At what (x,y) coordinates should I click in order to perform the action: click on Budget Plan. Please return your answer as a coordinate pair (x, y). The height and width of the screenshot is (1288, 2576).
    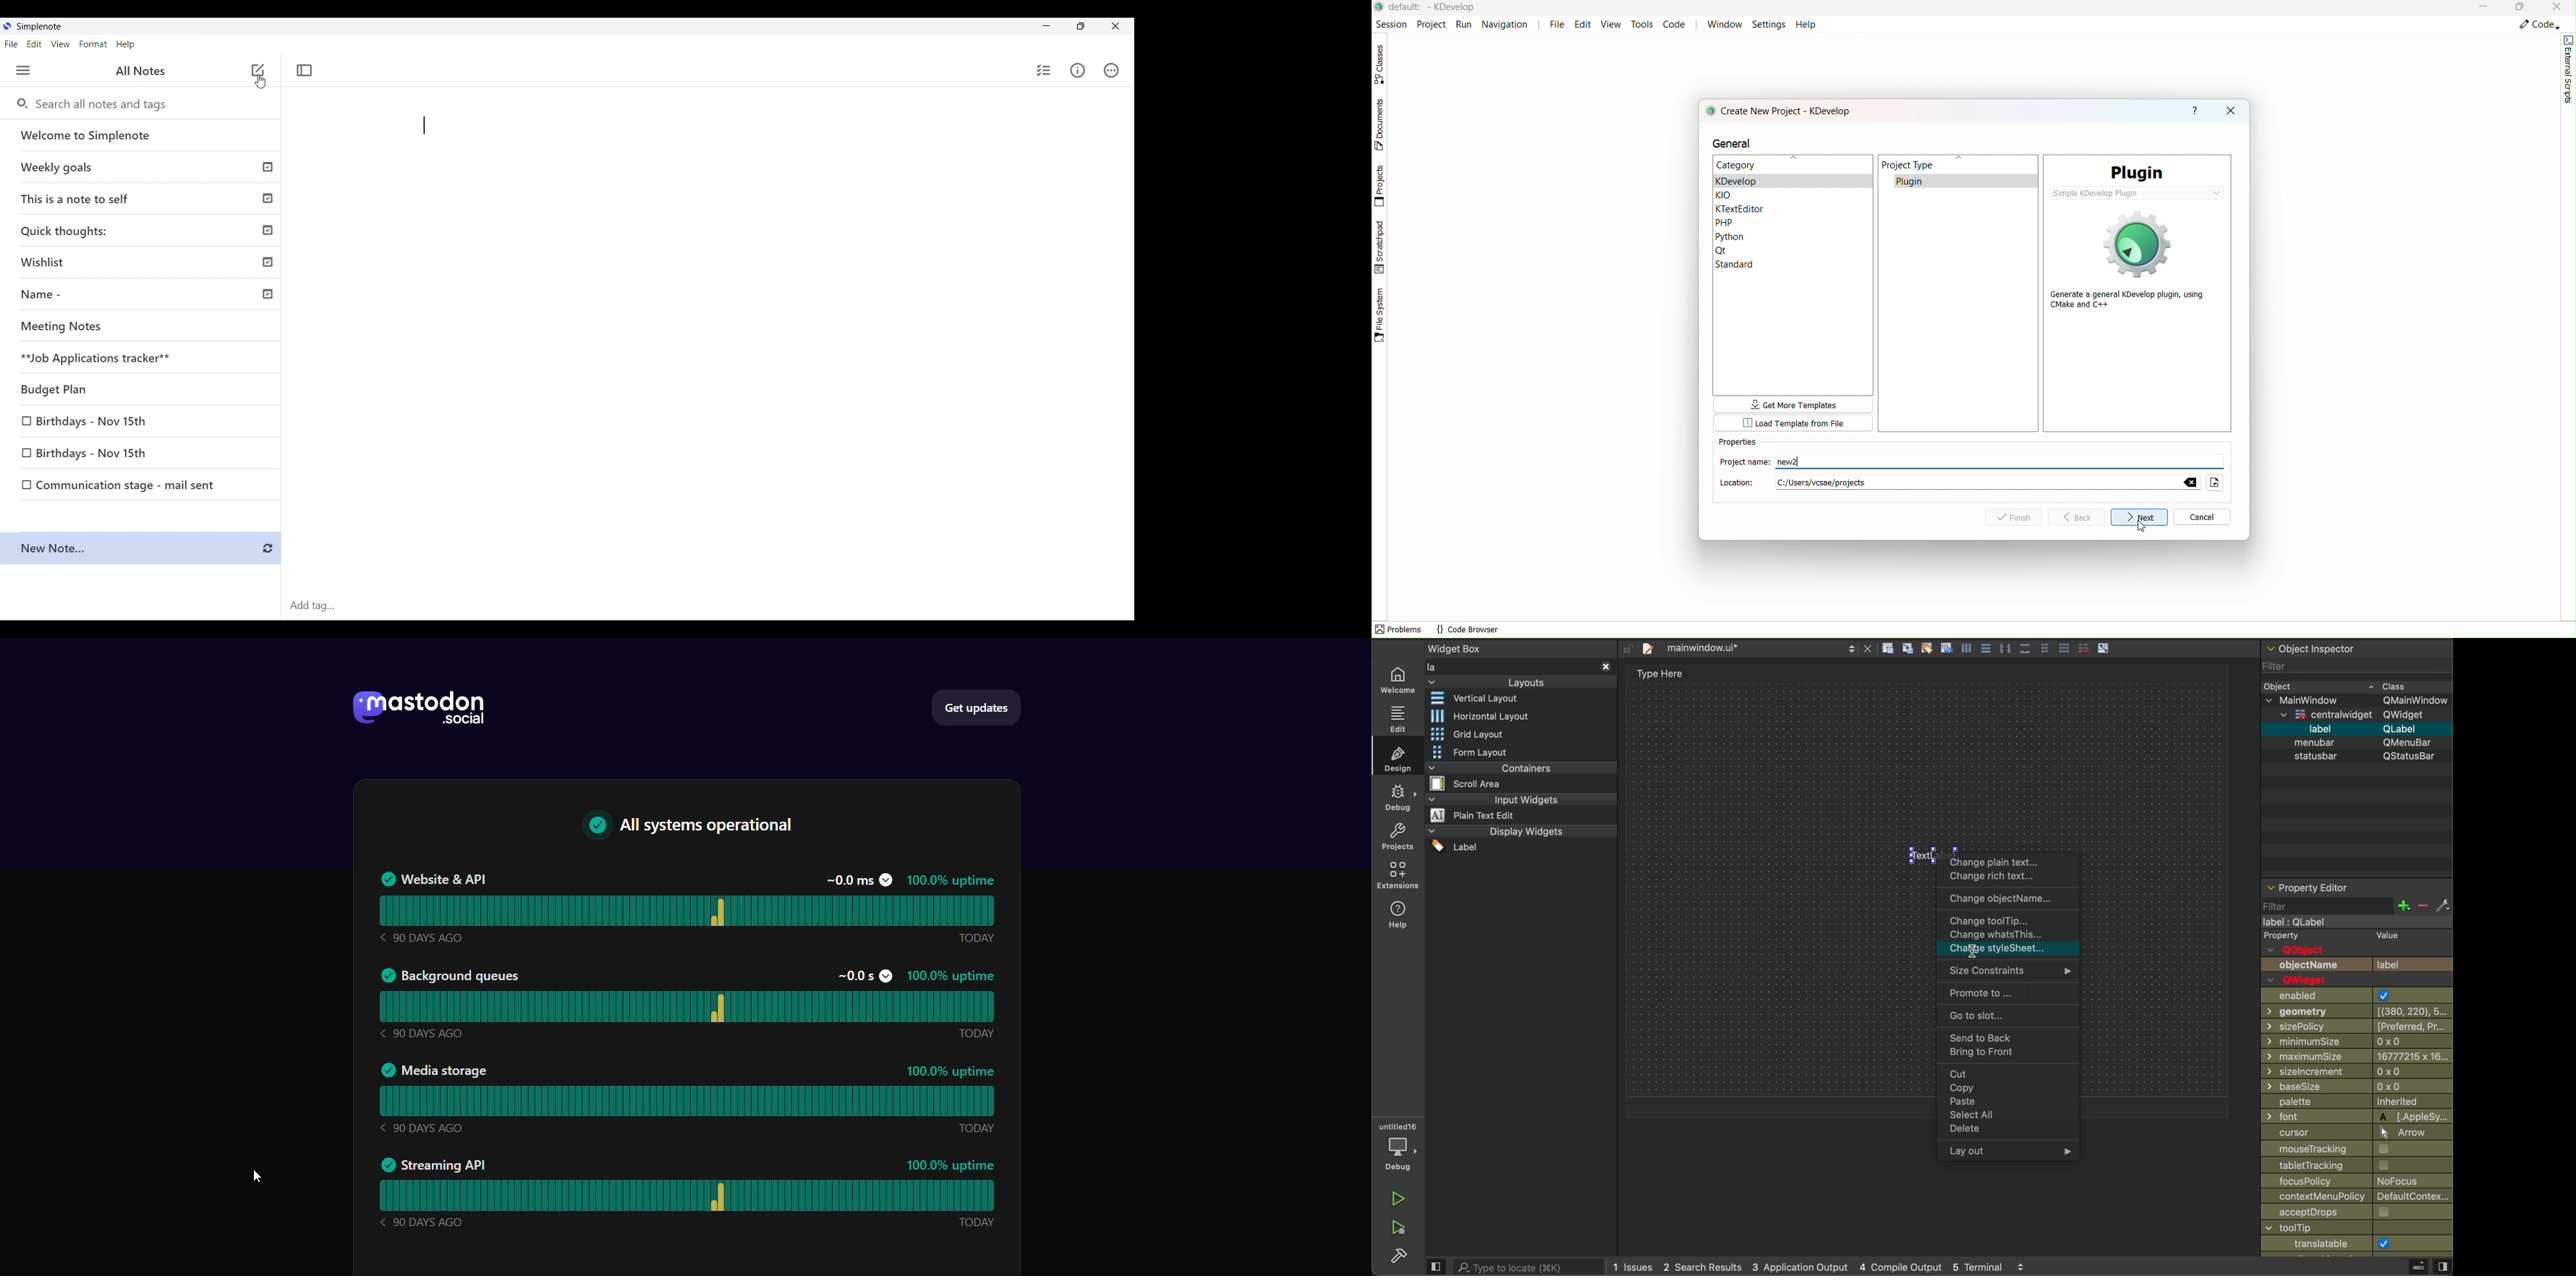
    Looking at the image, I should click on (144, 390).